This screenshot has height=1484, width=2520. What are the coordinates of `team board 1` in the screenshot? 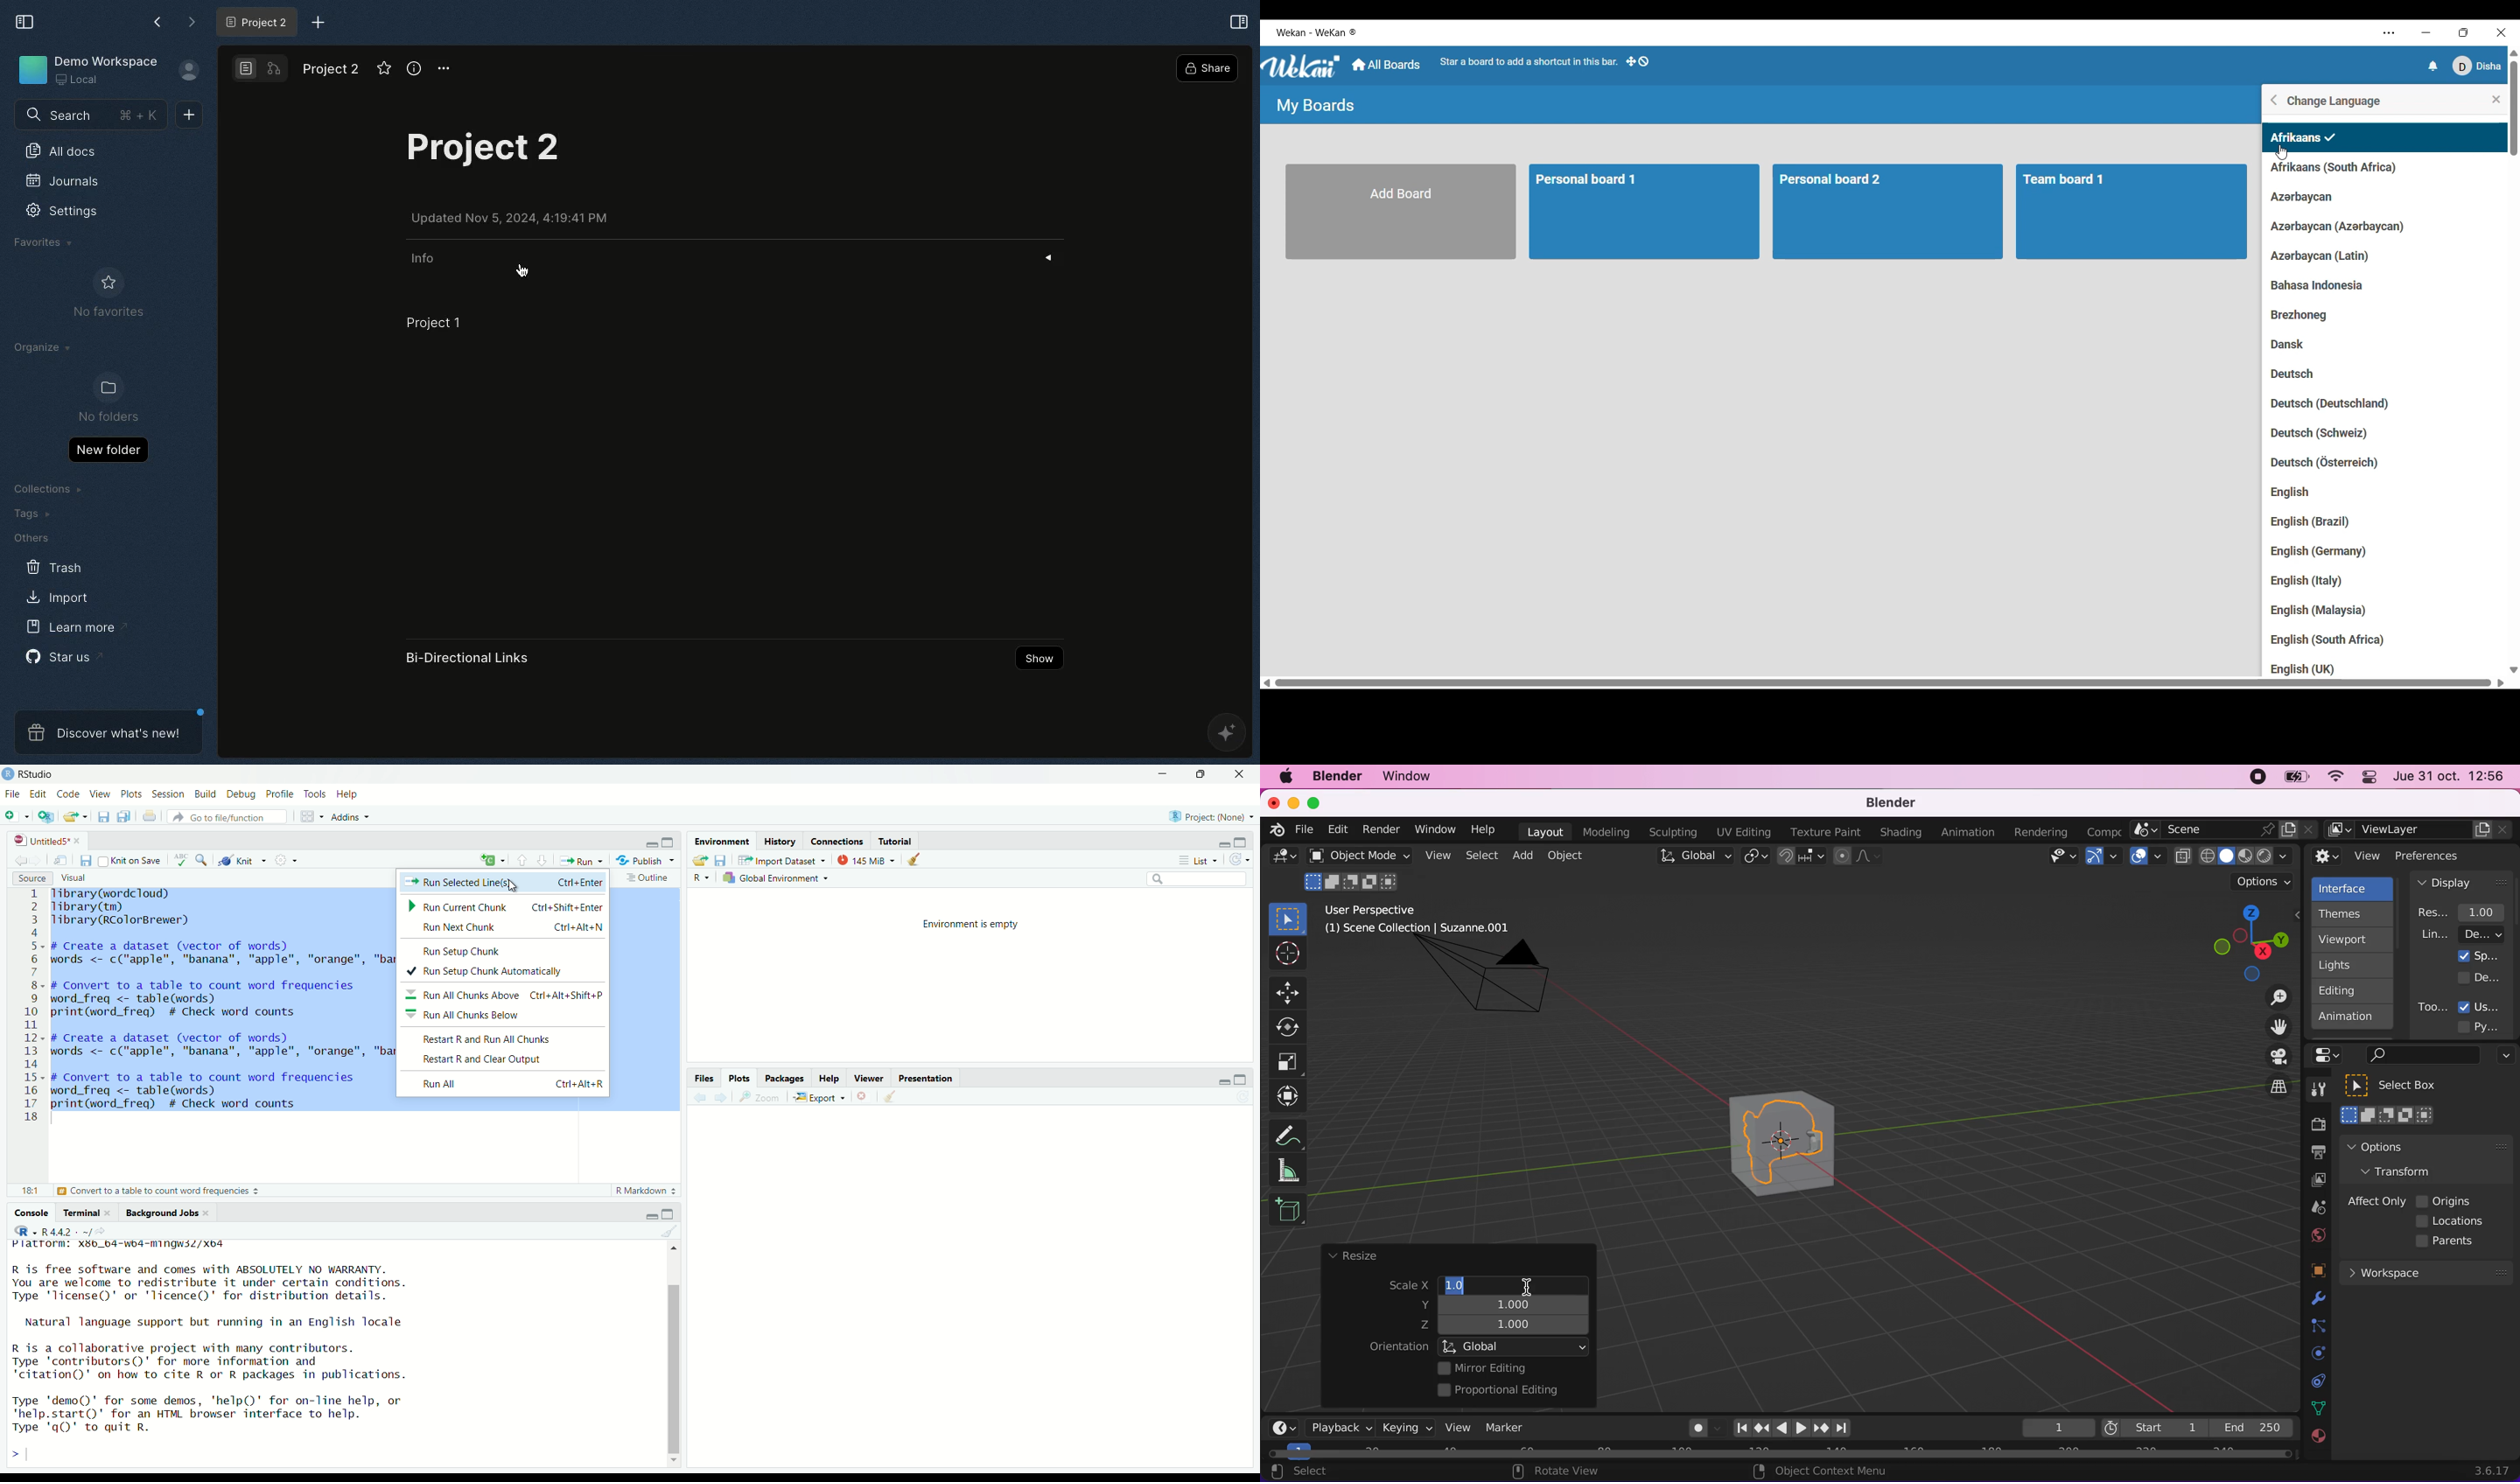 It's located at (2134, 213).